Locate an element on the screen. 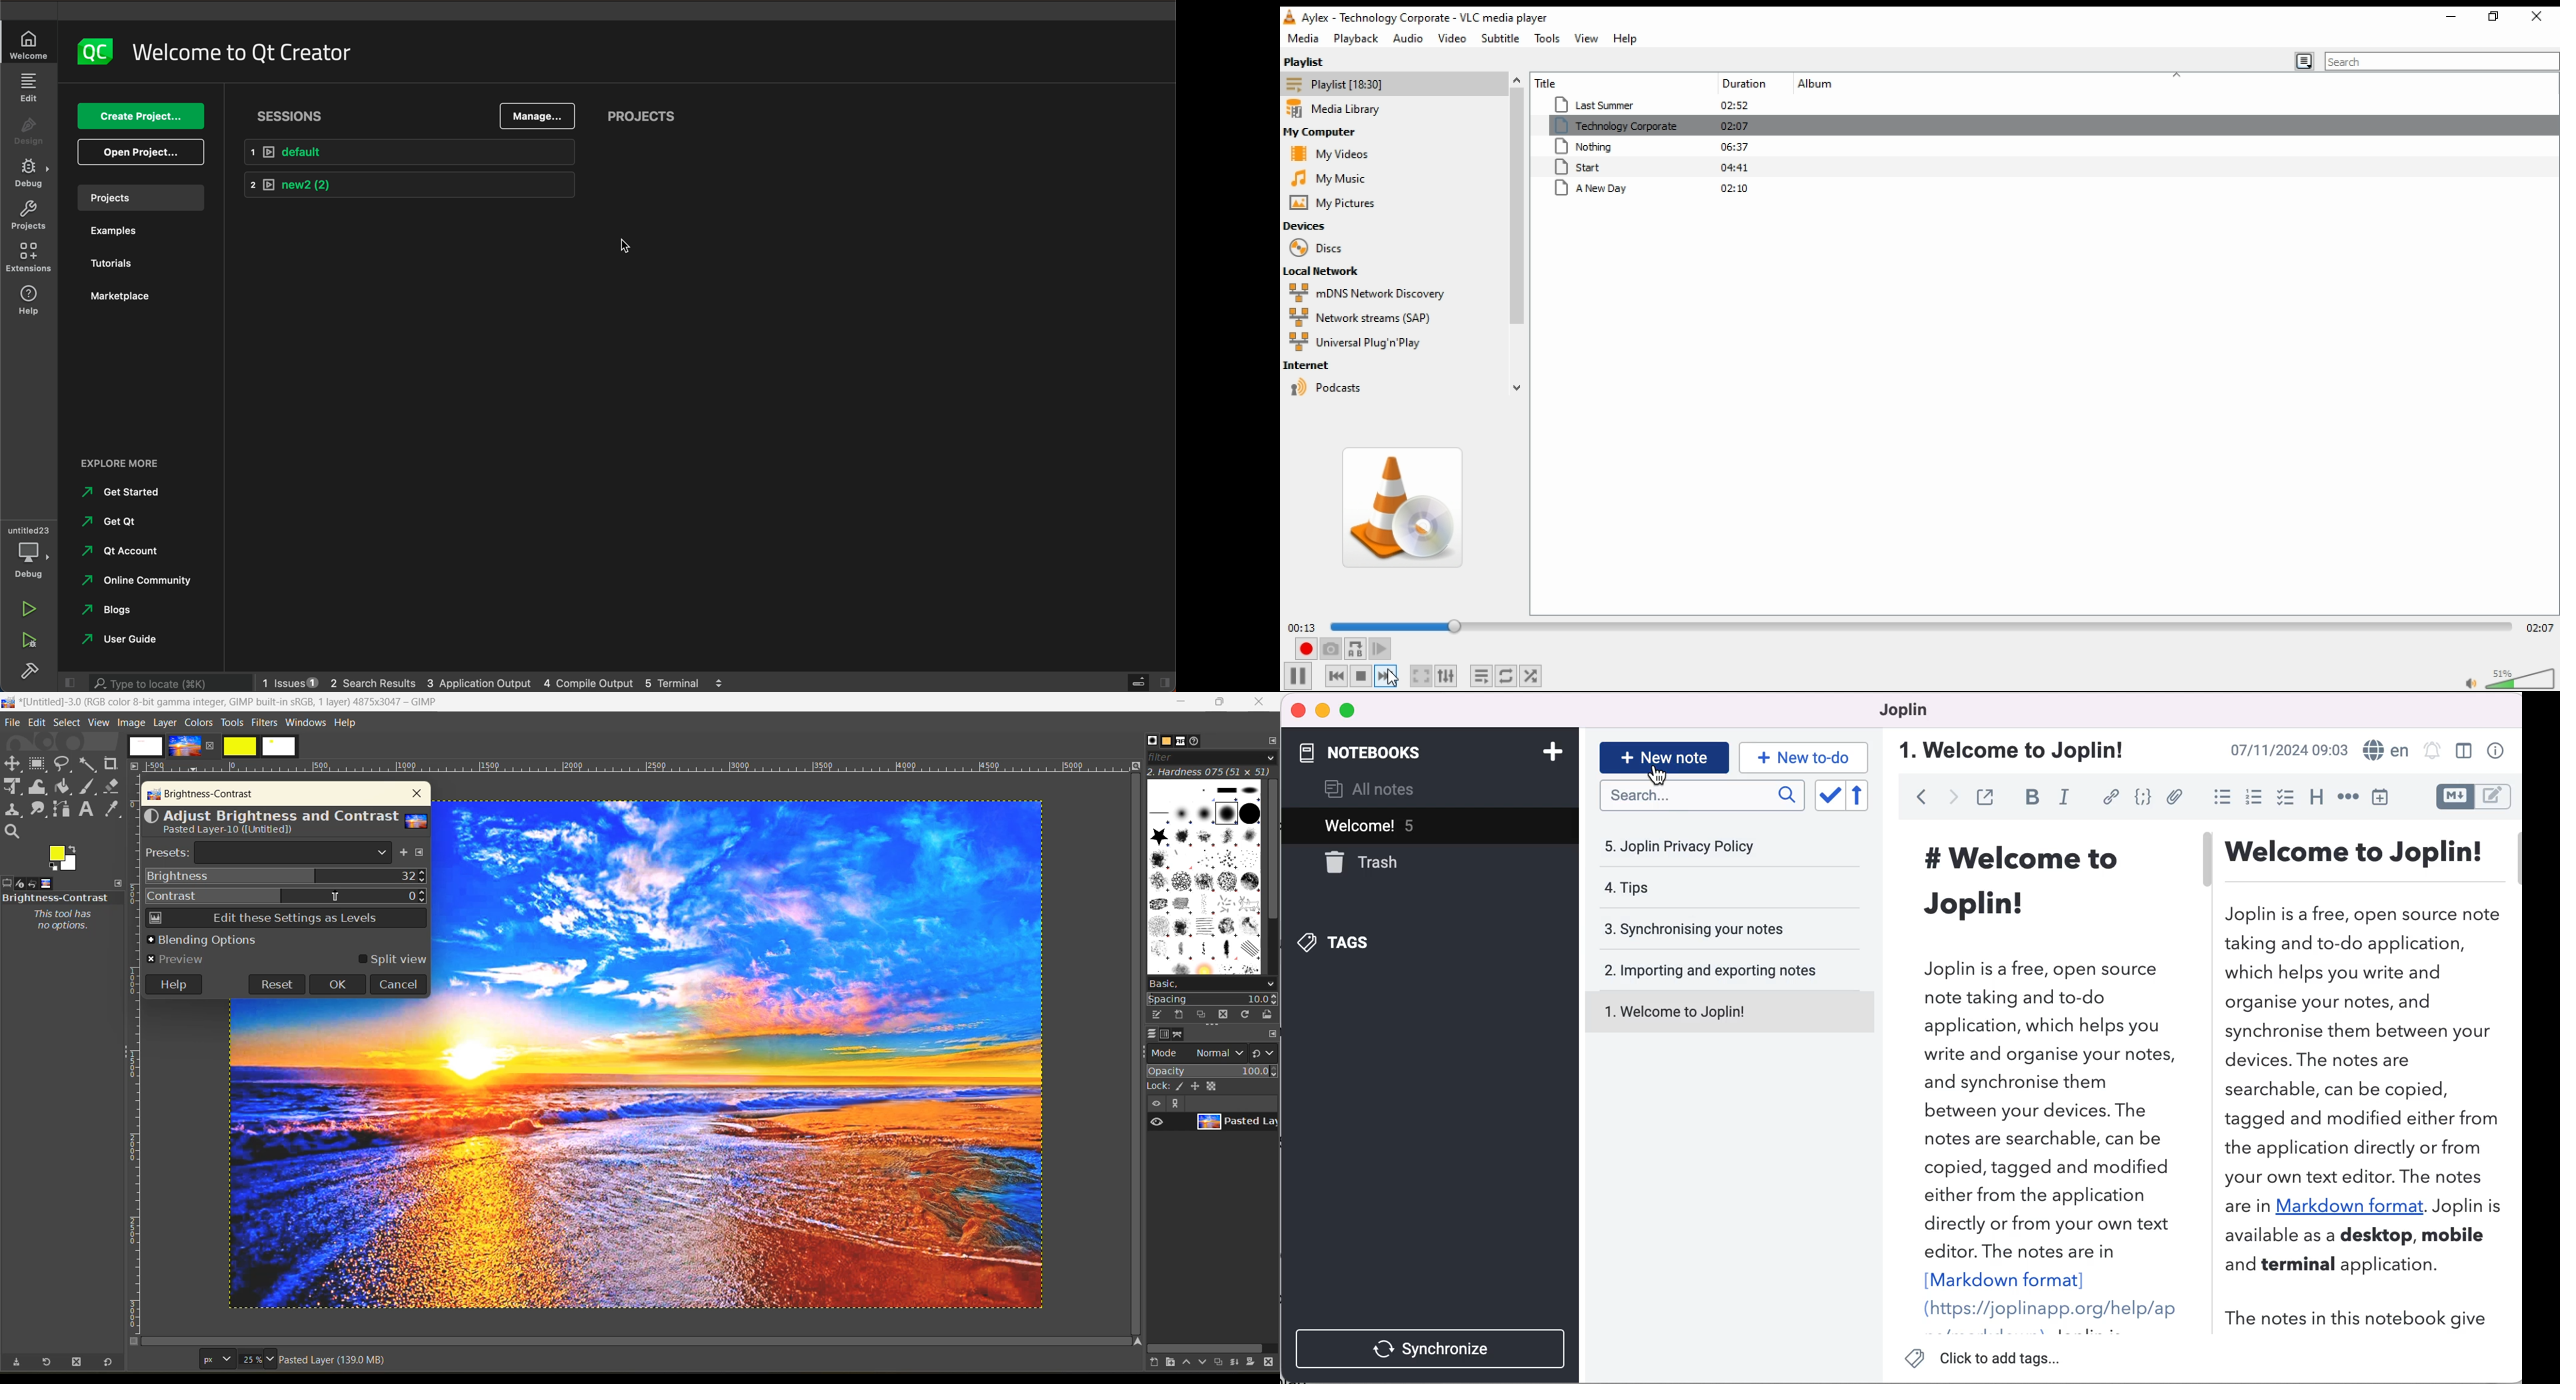 The width and height of the screenshot is (2576, 1400). heading is located at coordinates (2316, 797).